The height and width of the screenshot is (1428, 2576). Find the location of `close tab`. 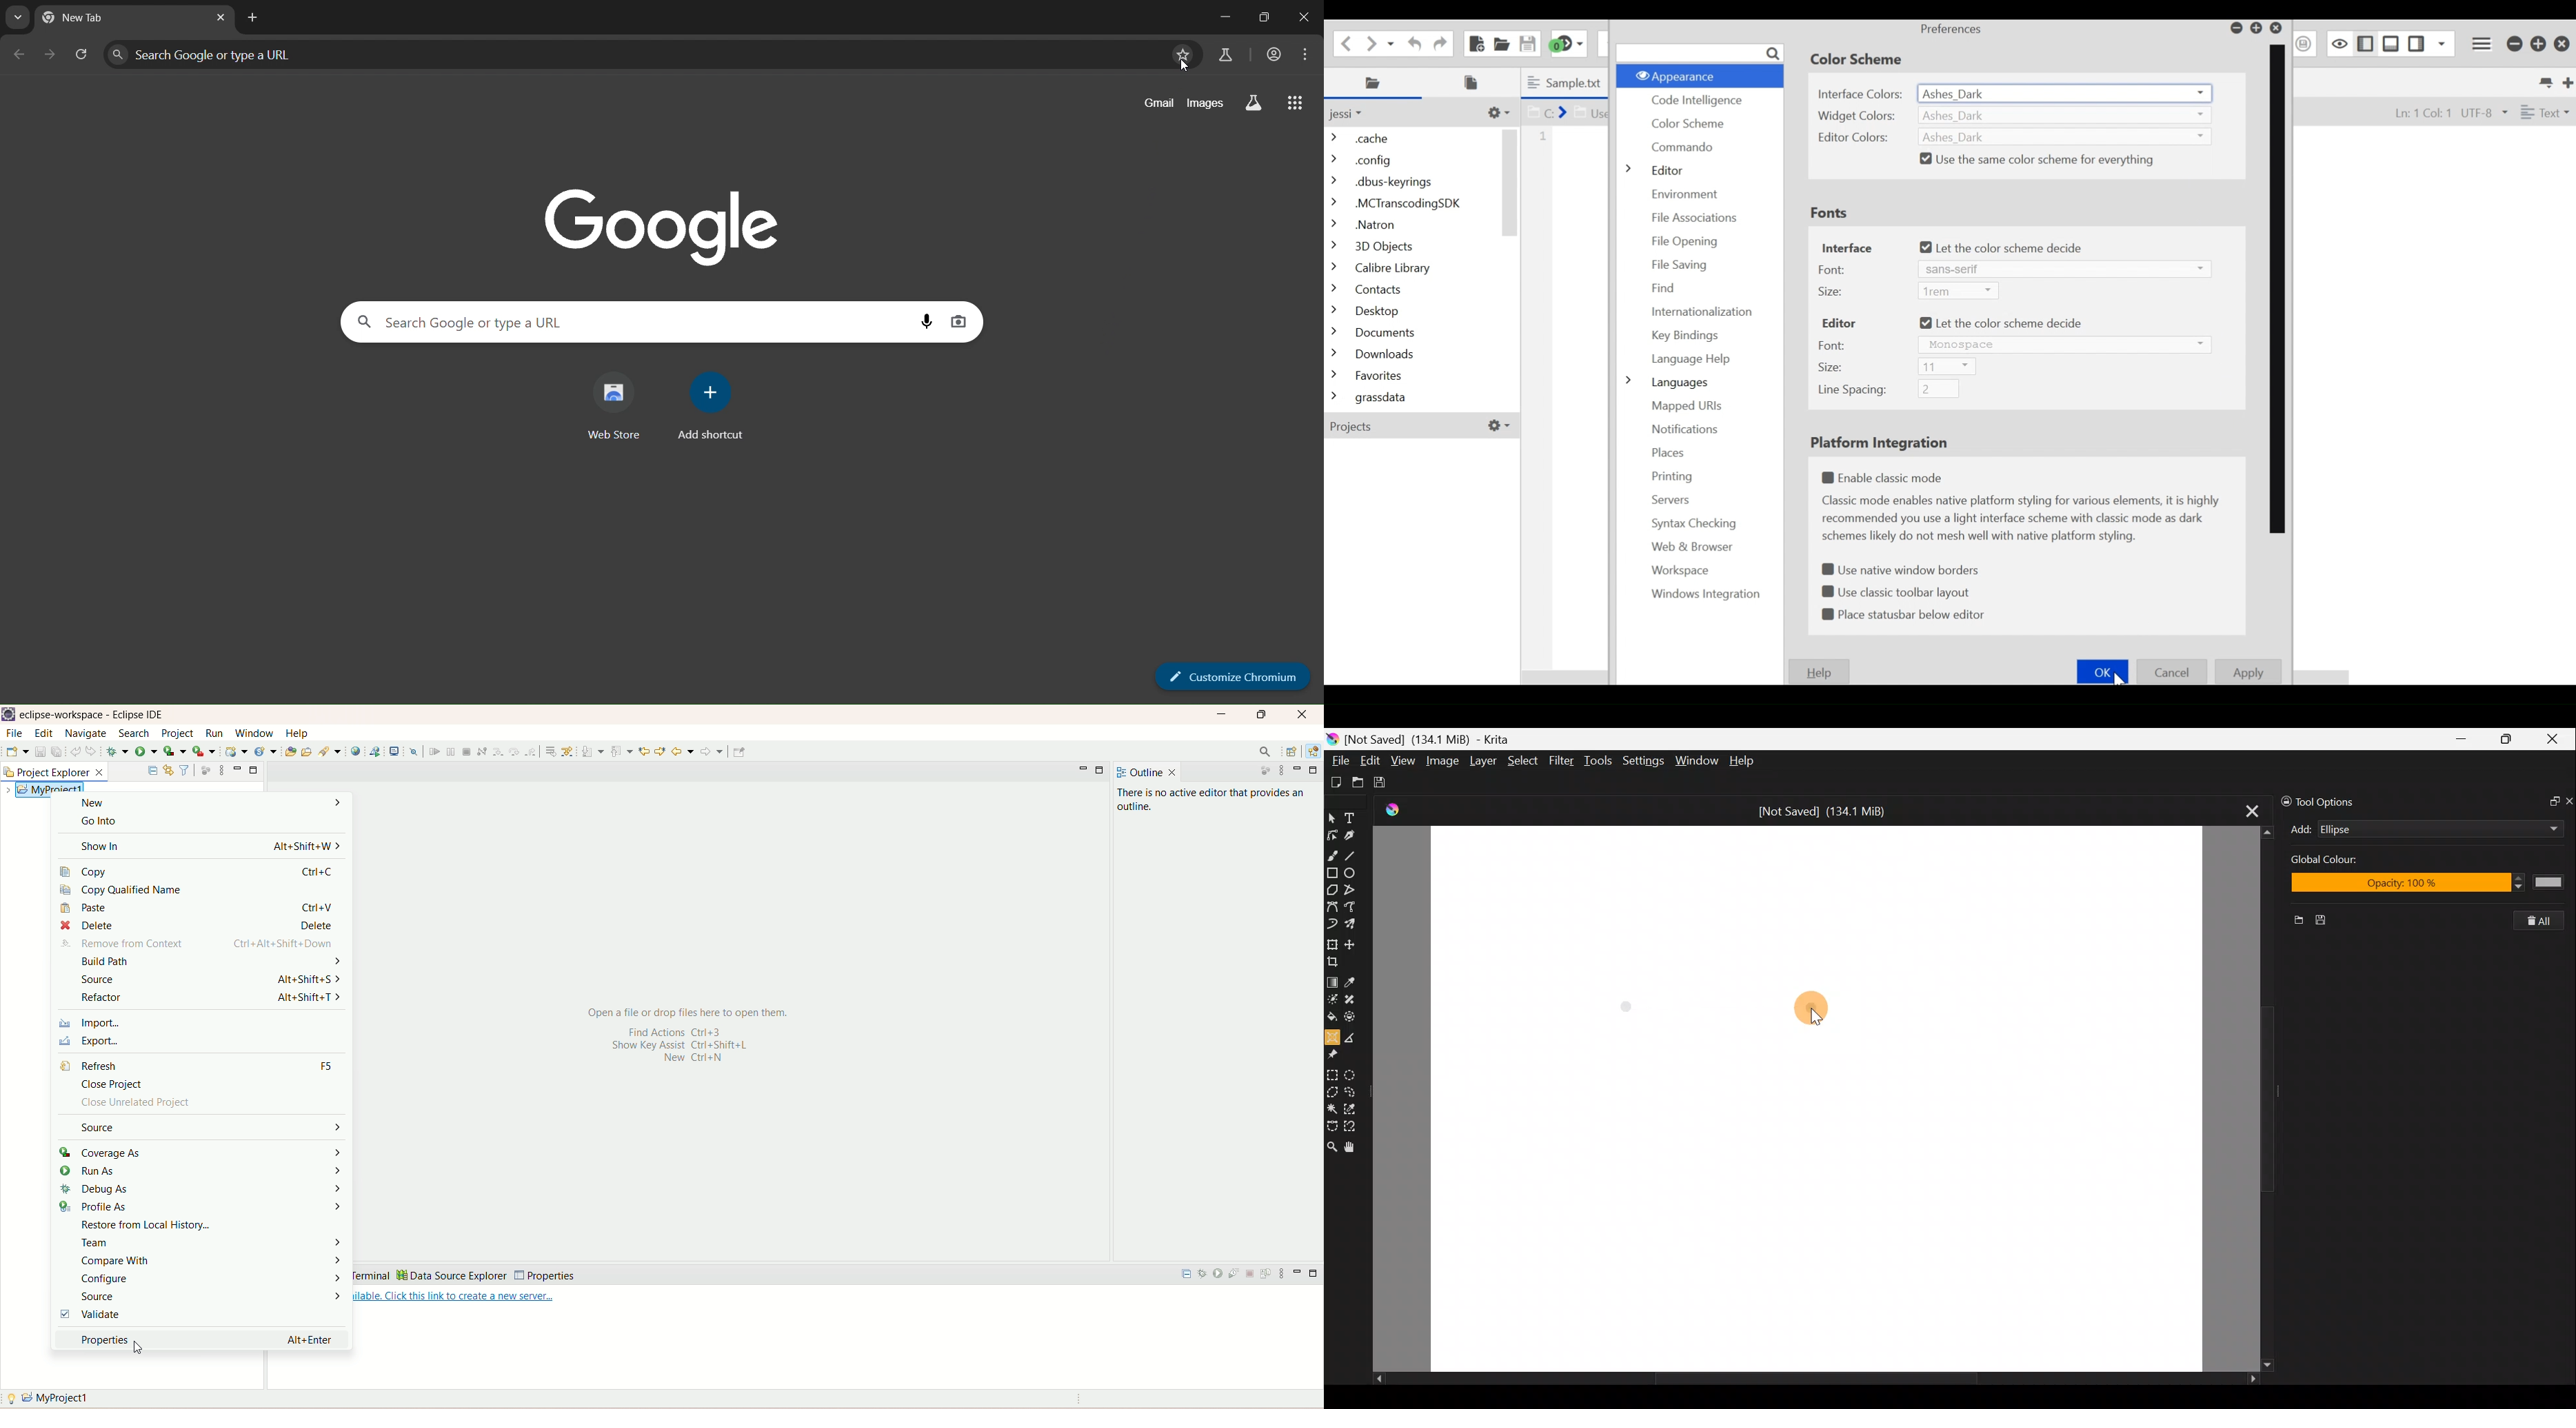

close tab is located at coordinates (219, 18).